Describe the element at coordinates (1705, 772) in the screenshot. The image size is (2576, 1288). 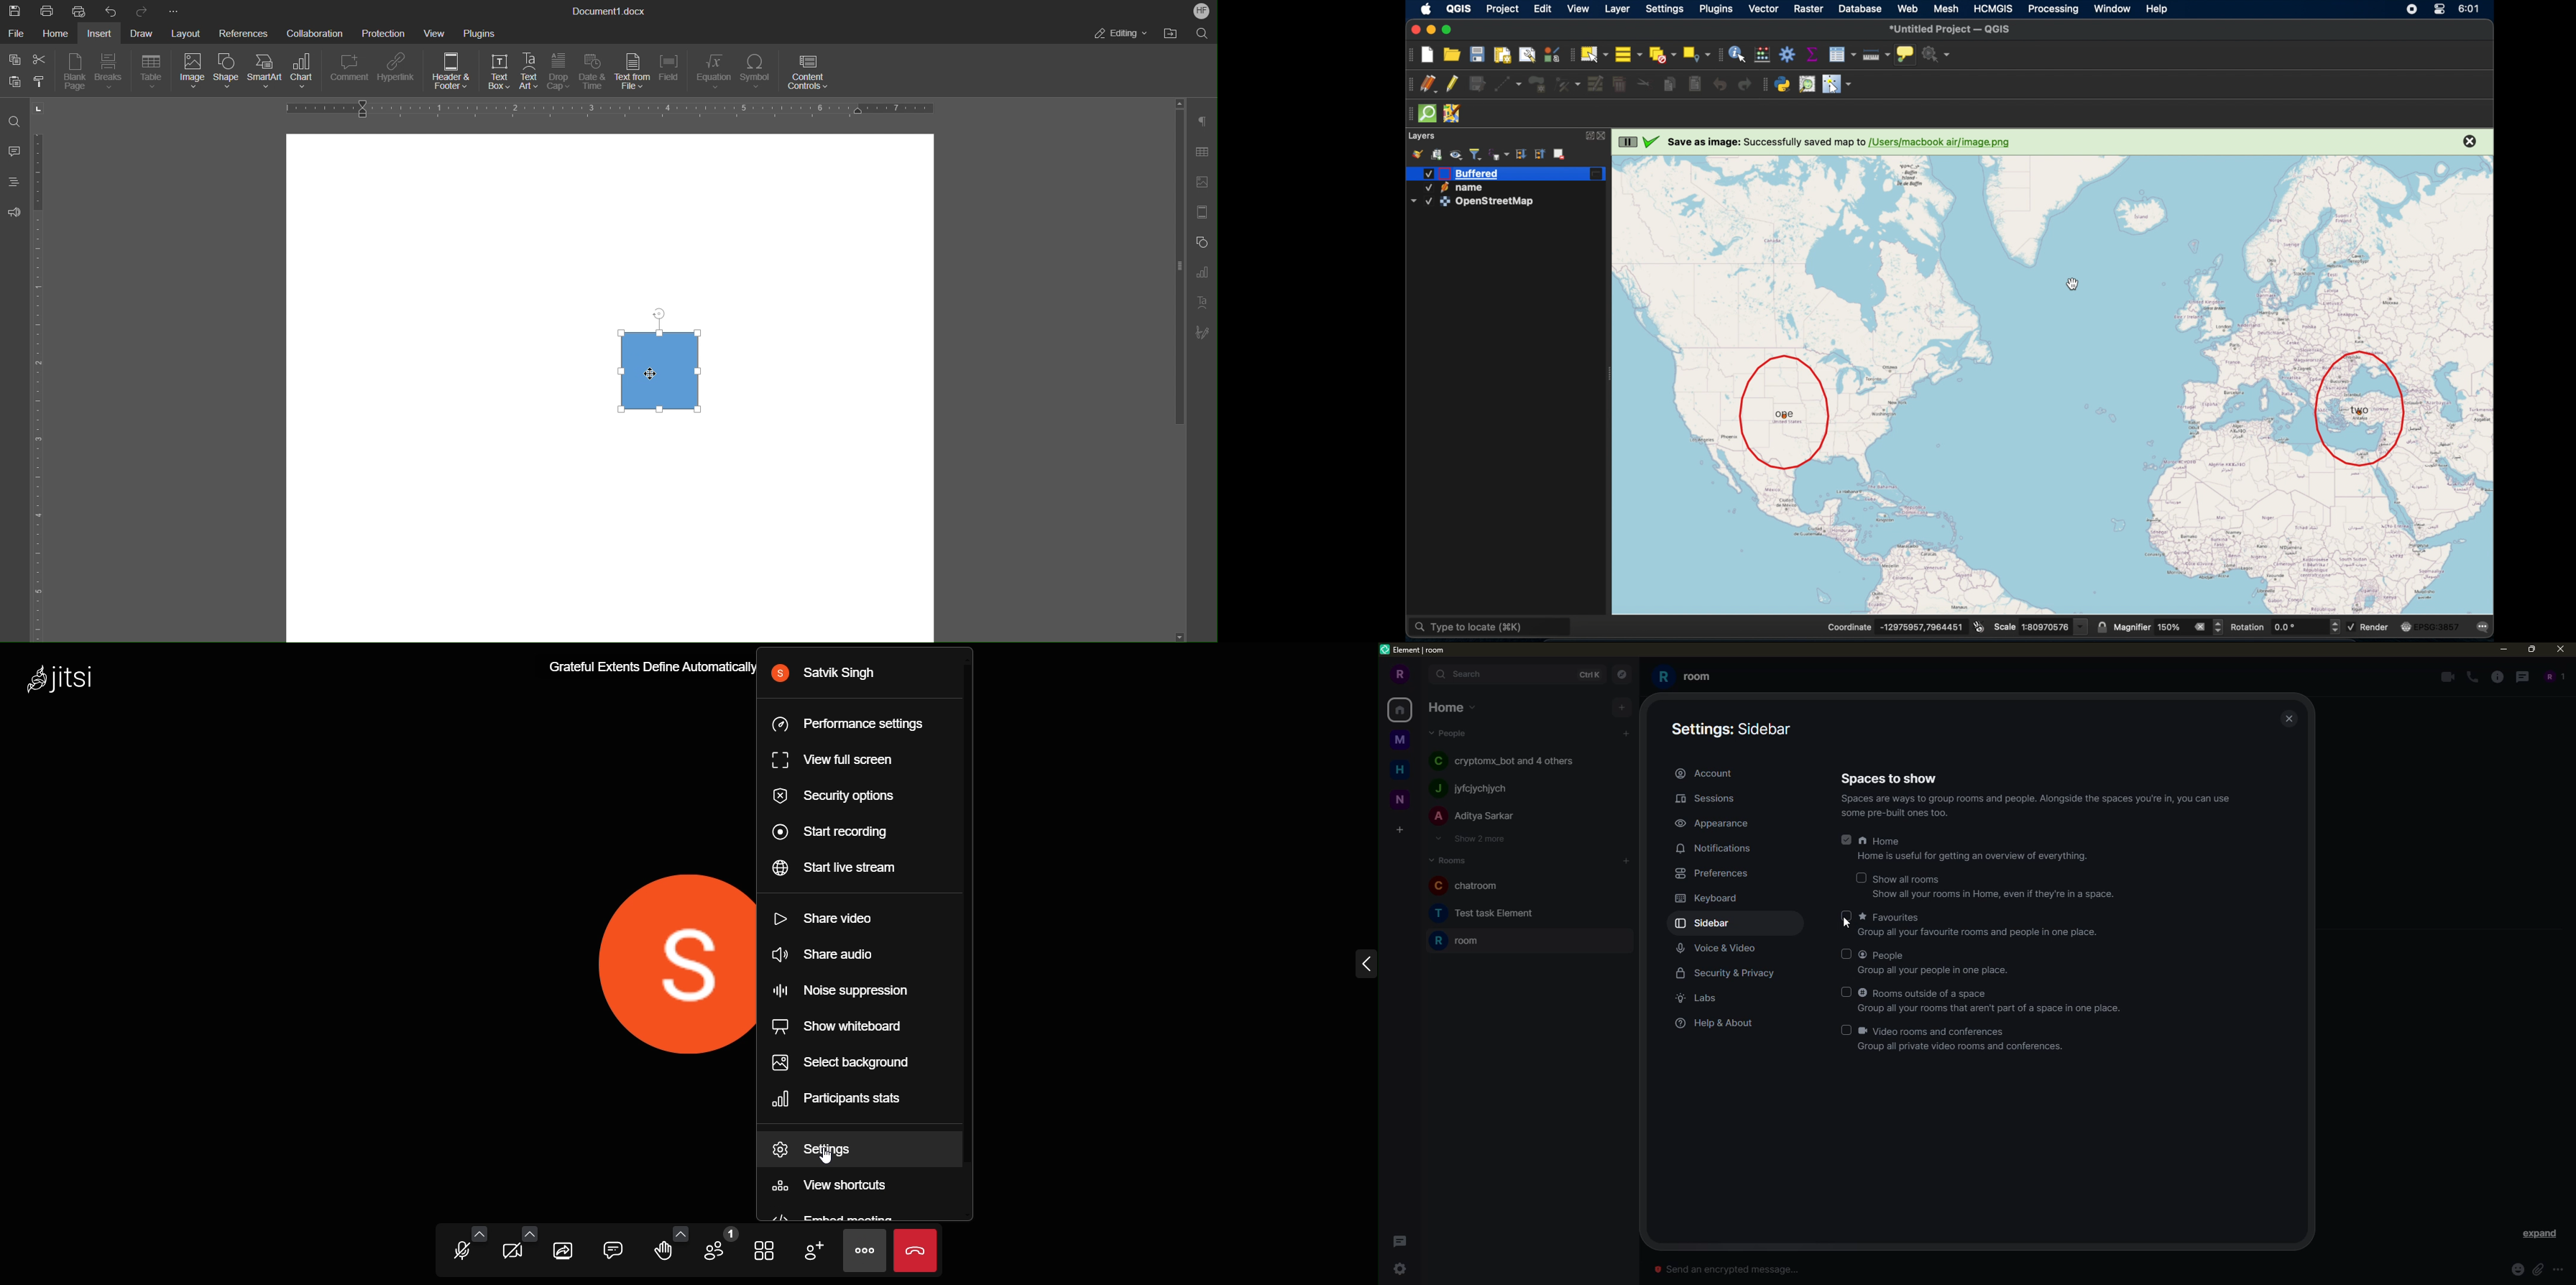
I see `account` at that location.